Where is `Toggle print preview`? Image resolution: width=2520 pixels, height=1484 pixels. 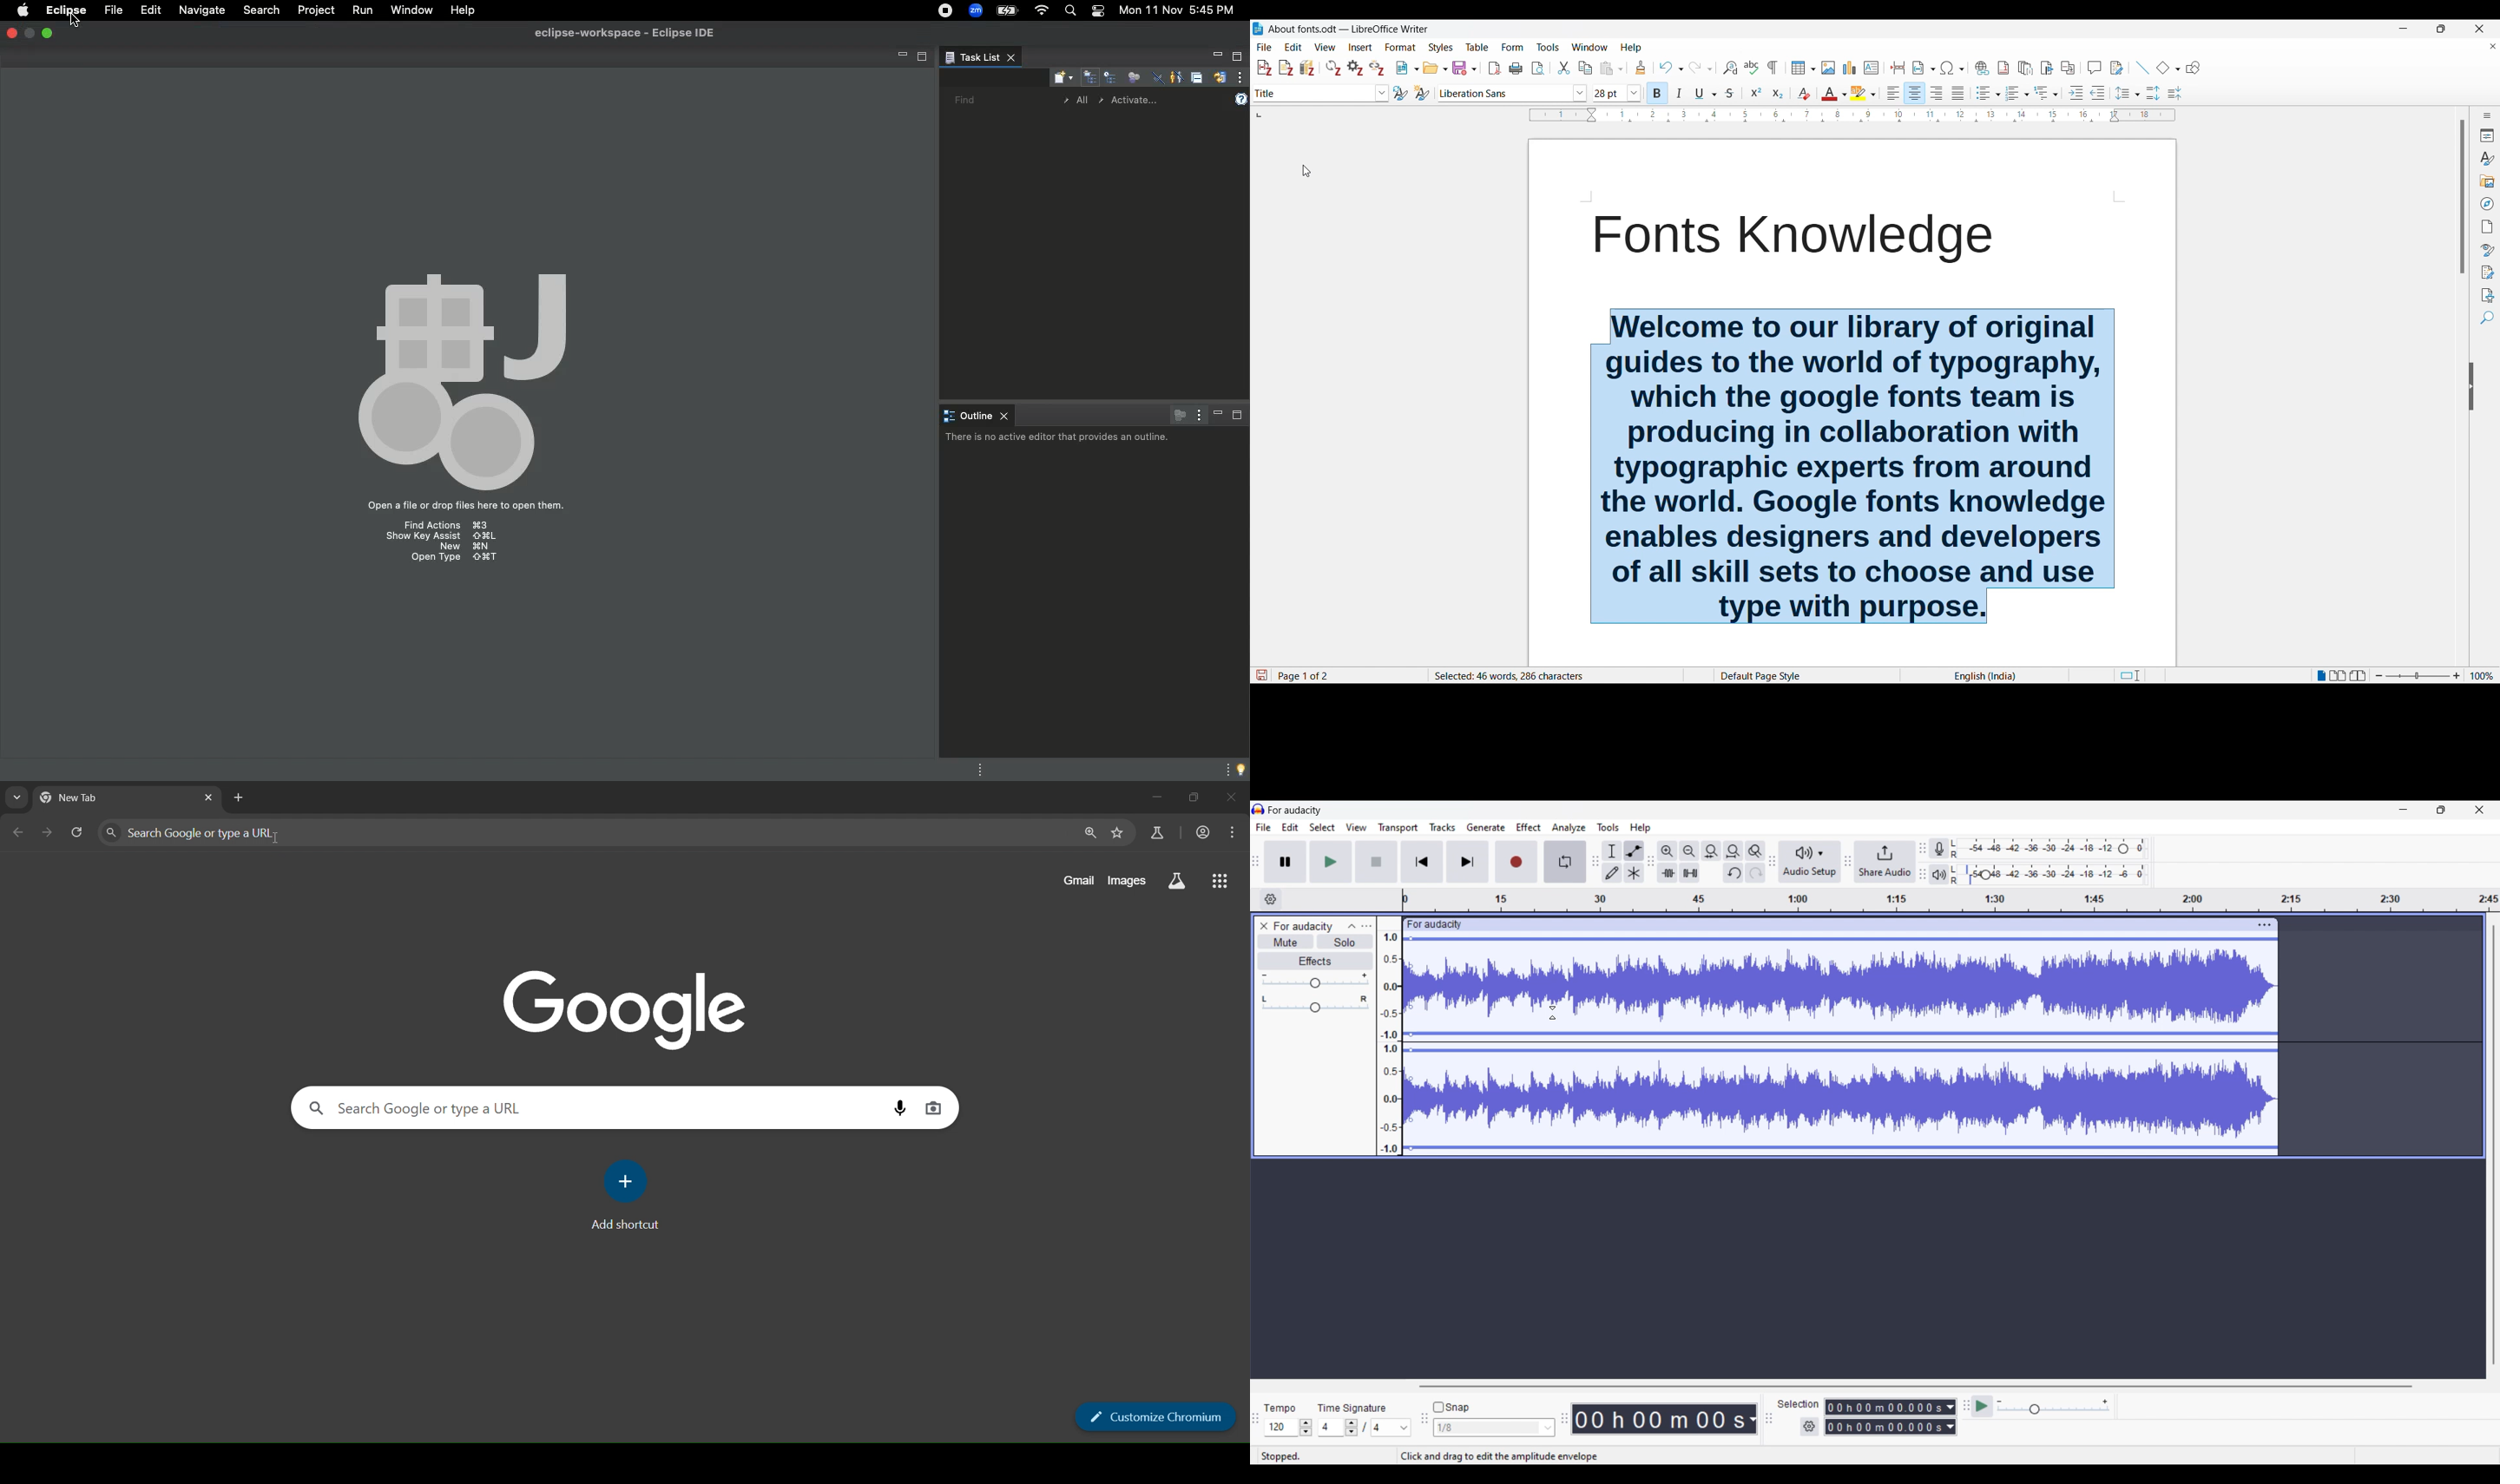
Toggle print preview is located at coordinates (1539, 68).